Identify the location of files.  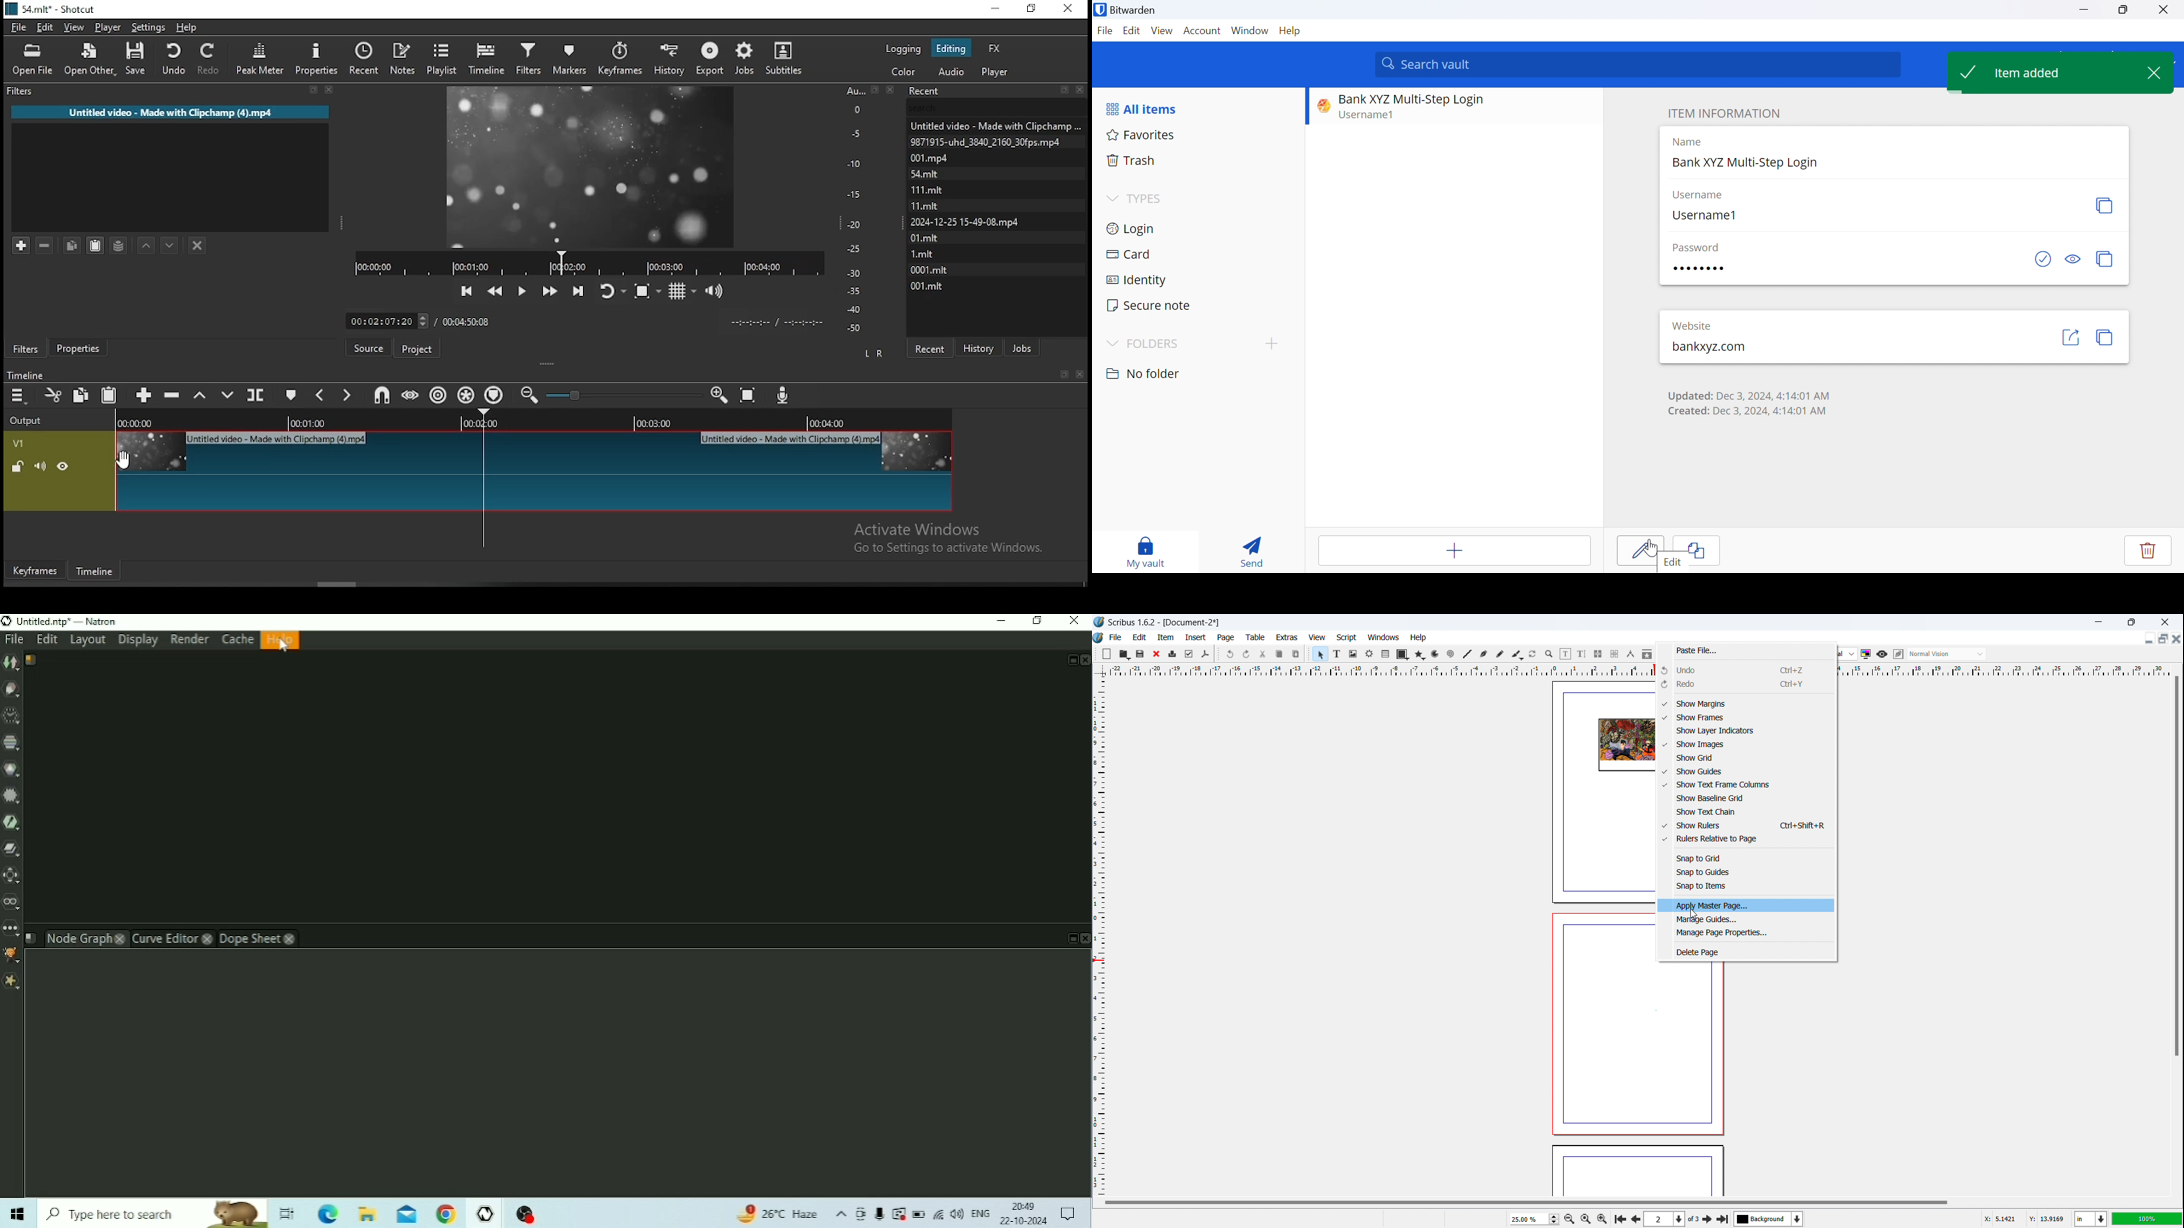
(986, 141).